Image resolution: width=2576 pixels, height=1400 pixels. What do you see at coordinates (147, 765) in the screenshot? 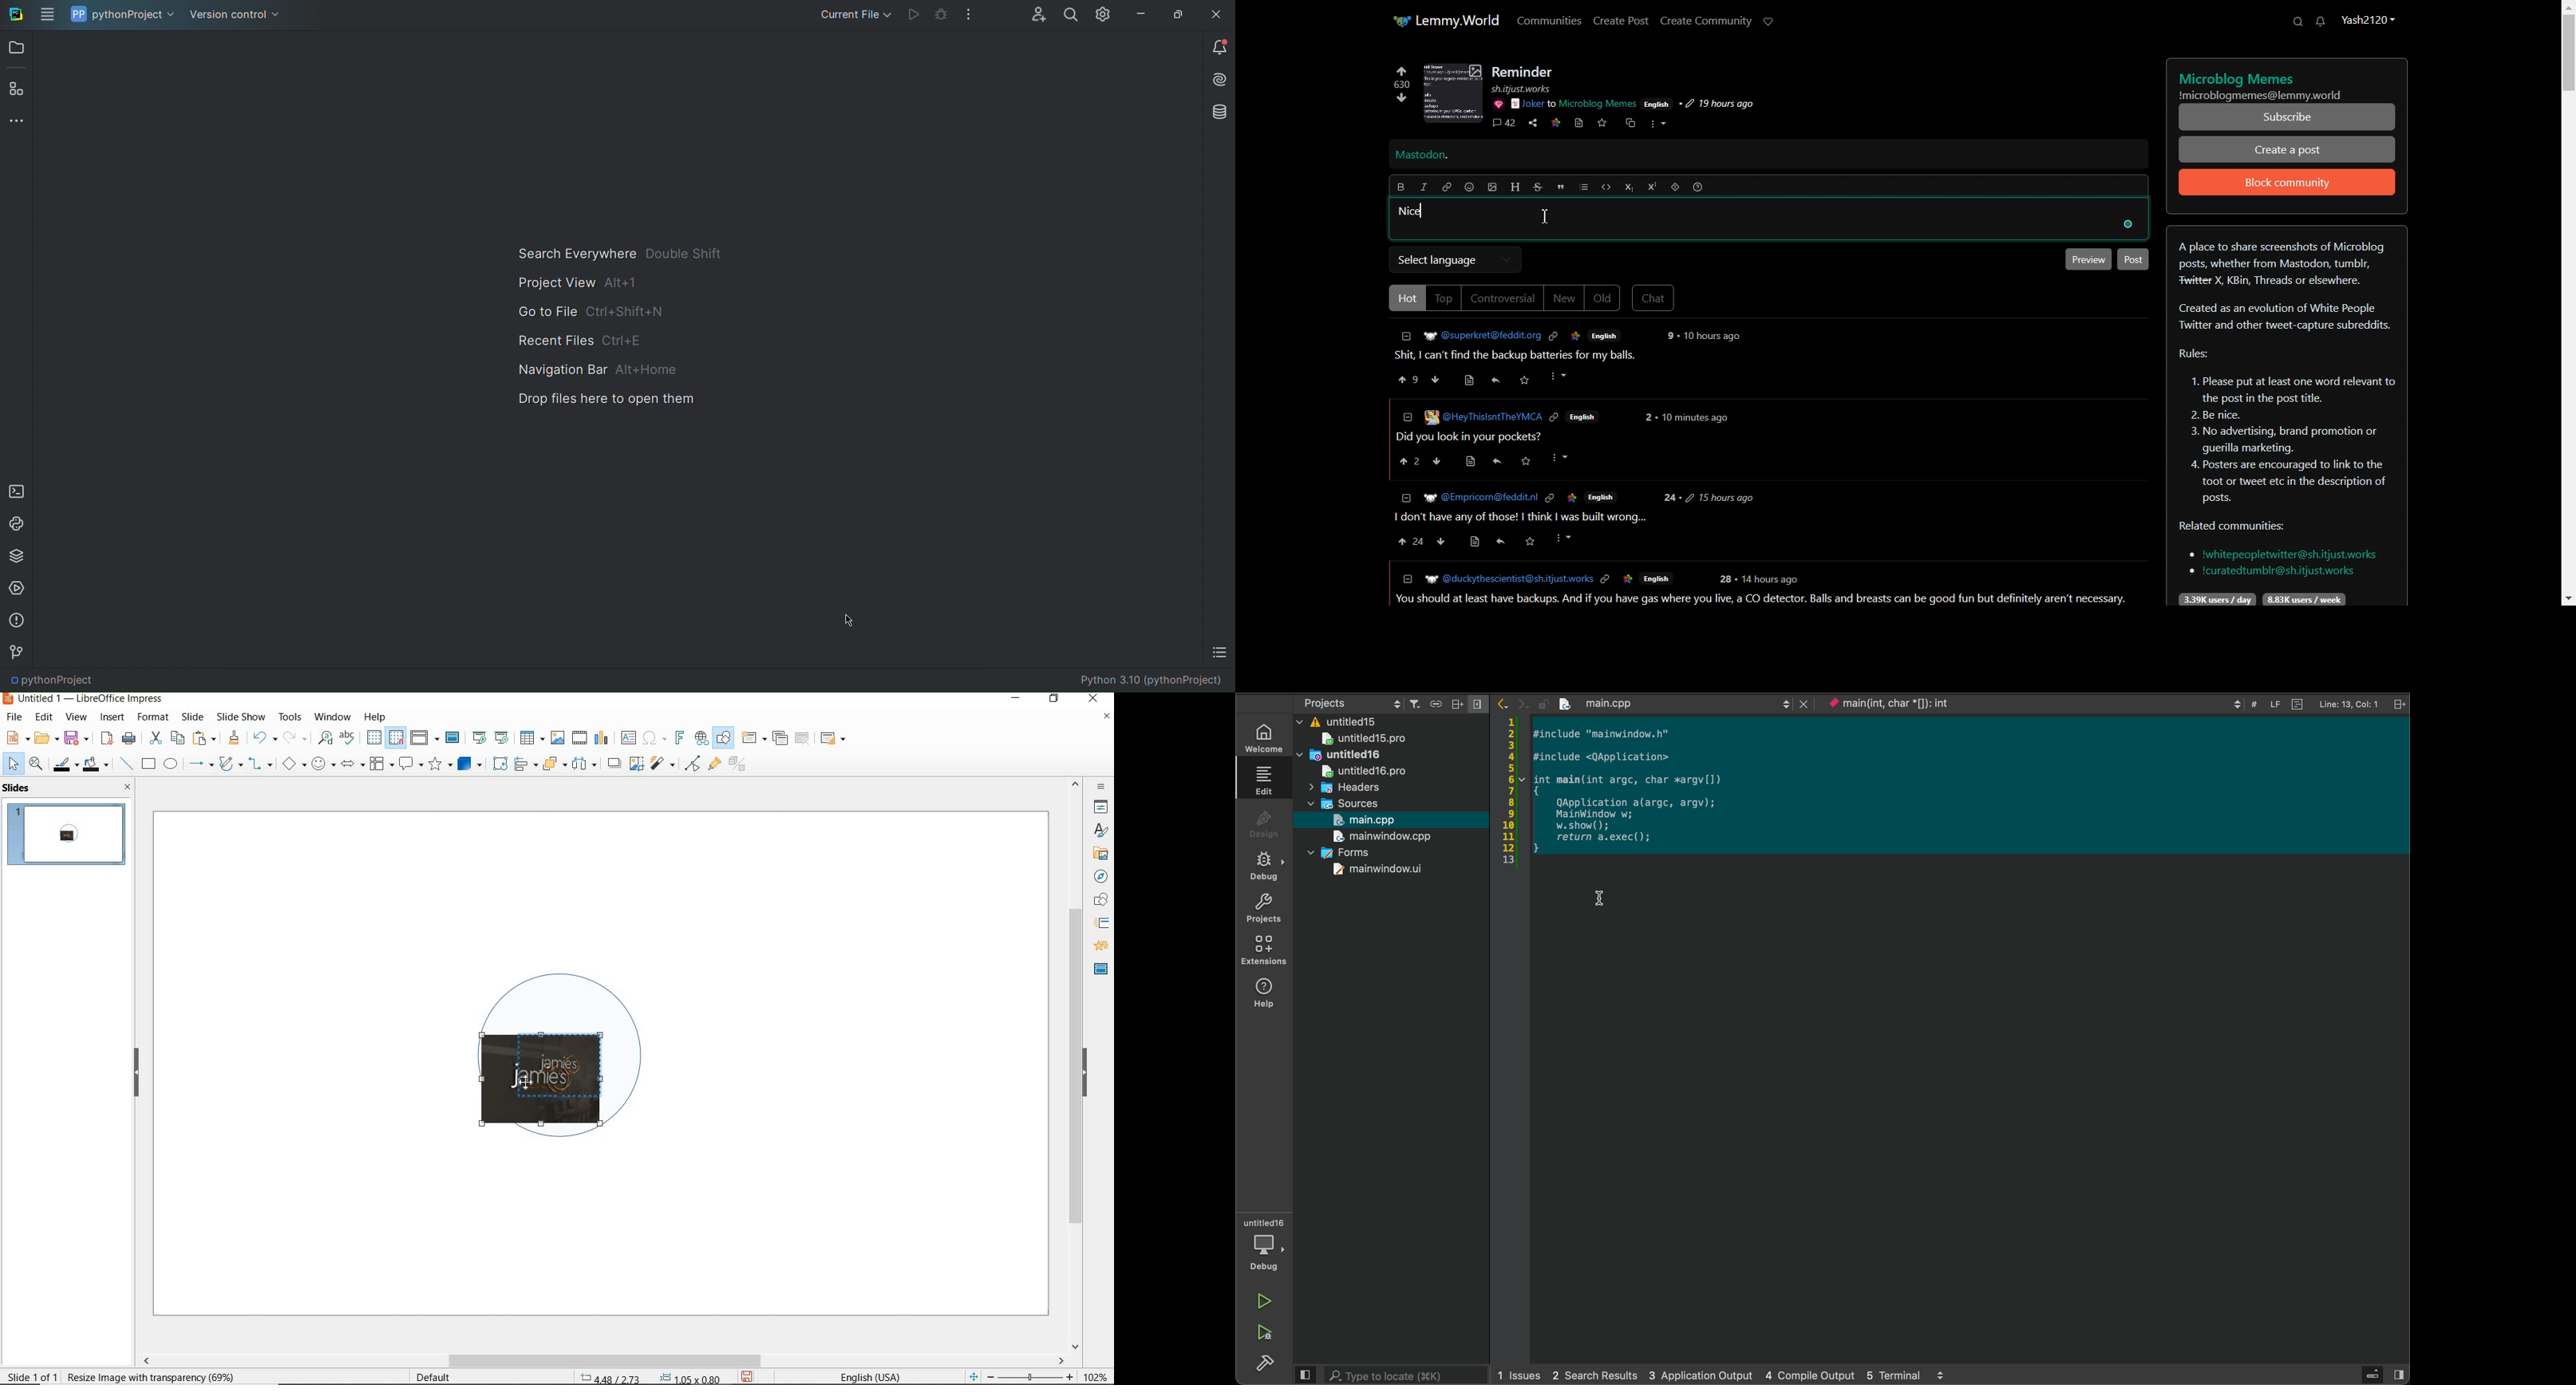
I see `rectangle` at bounding box center [147, 765].